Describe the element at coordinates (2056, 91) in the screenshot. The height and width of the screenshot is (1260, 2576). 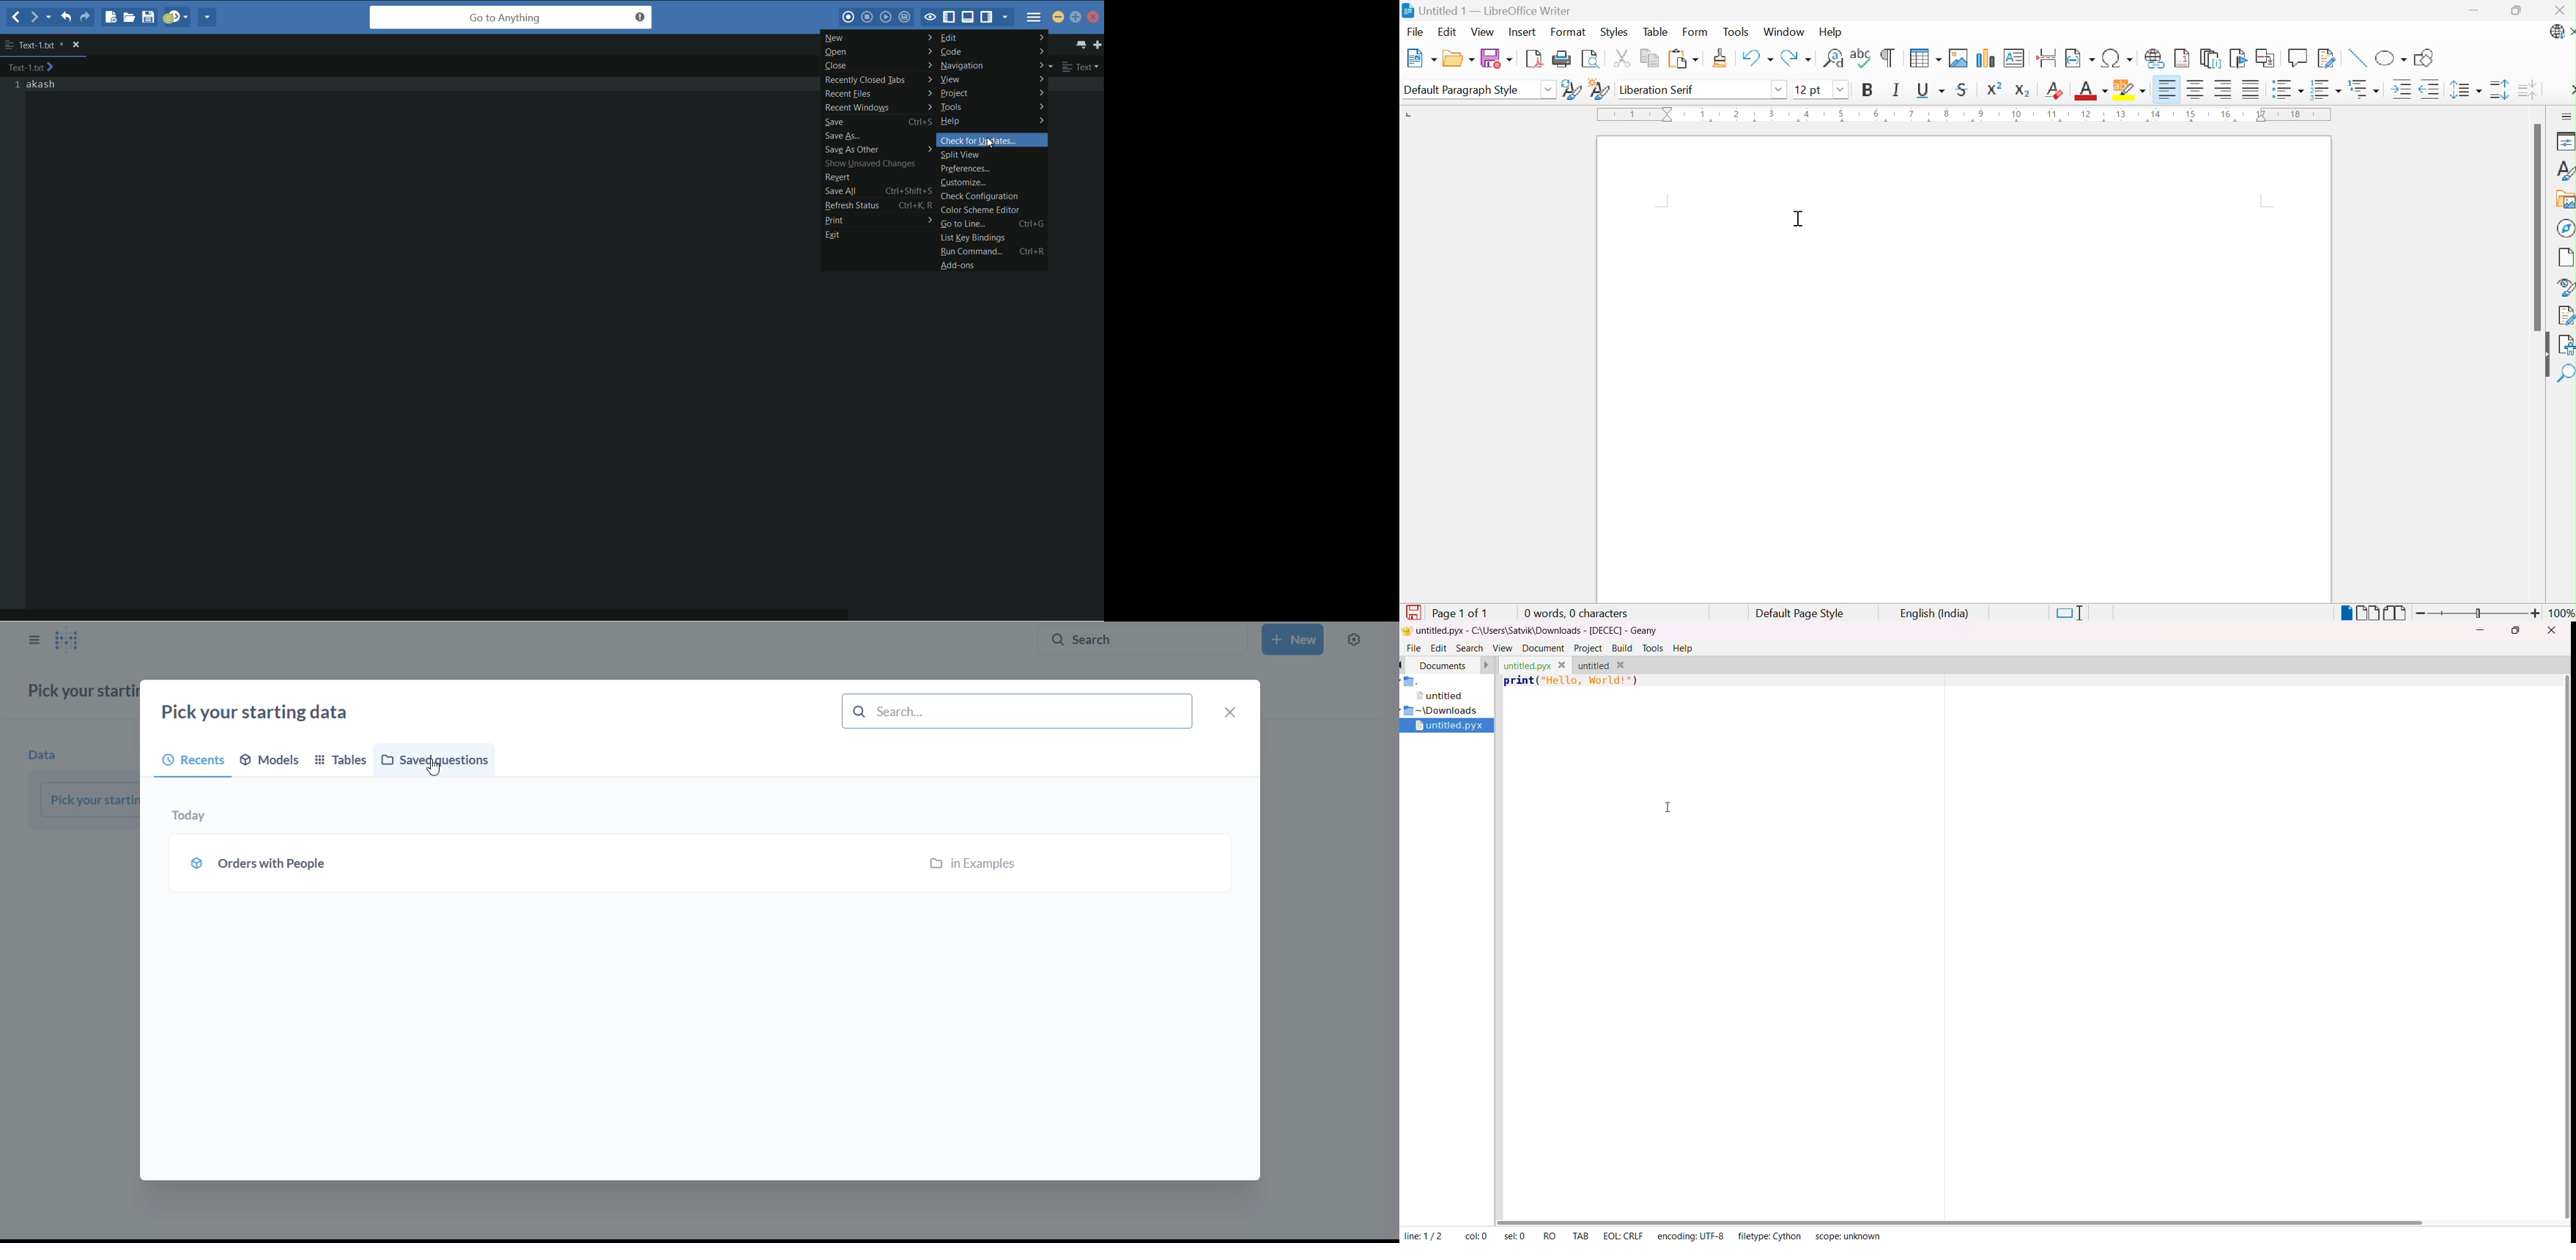
I see `Clear Direct Formatting` at that location.